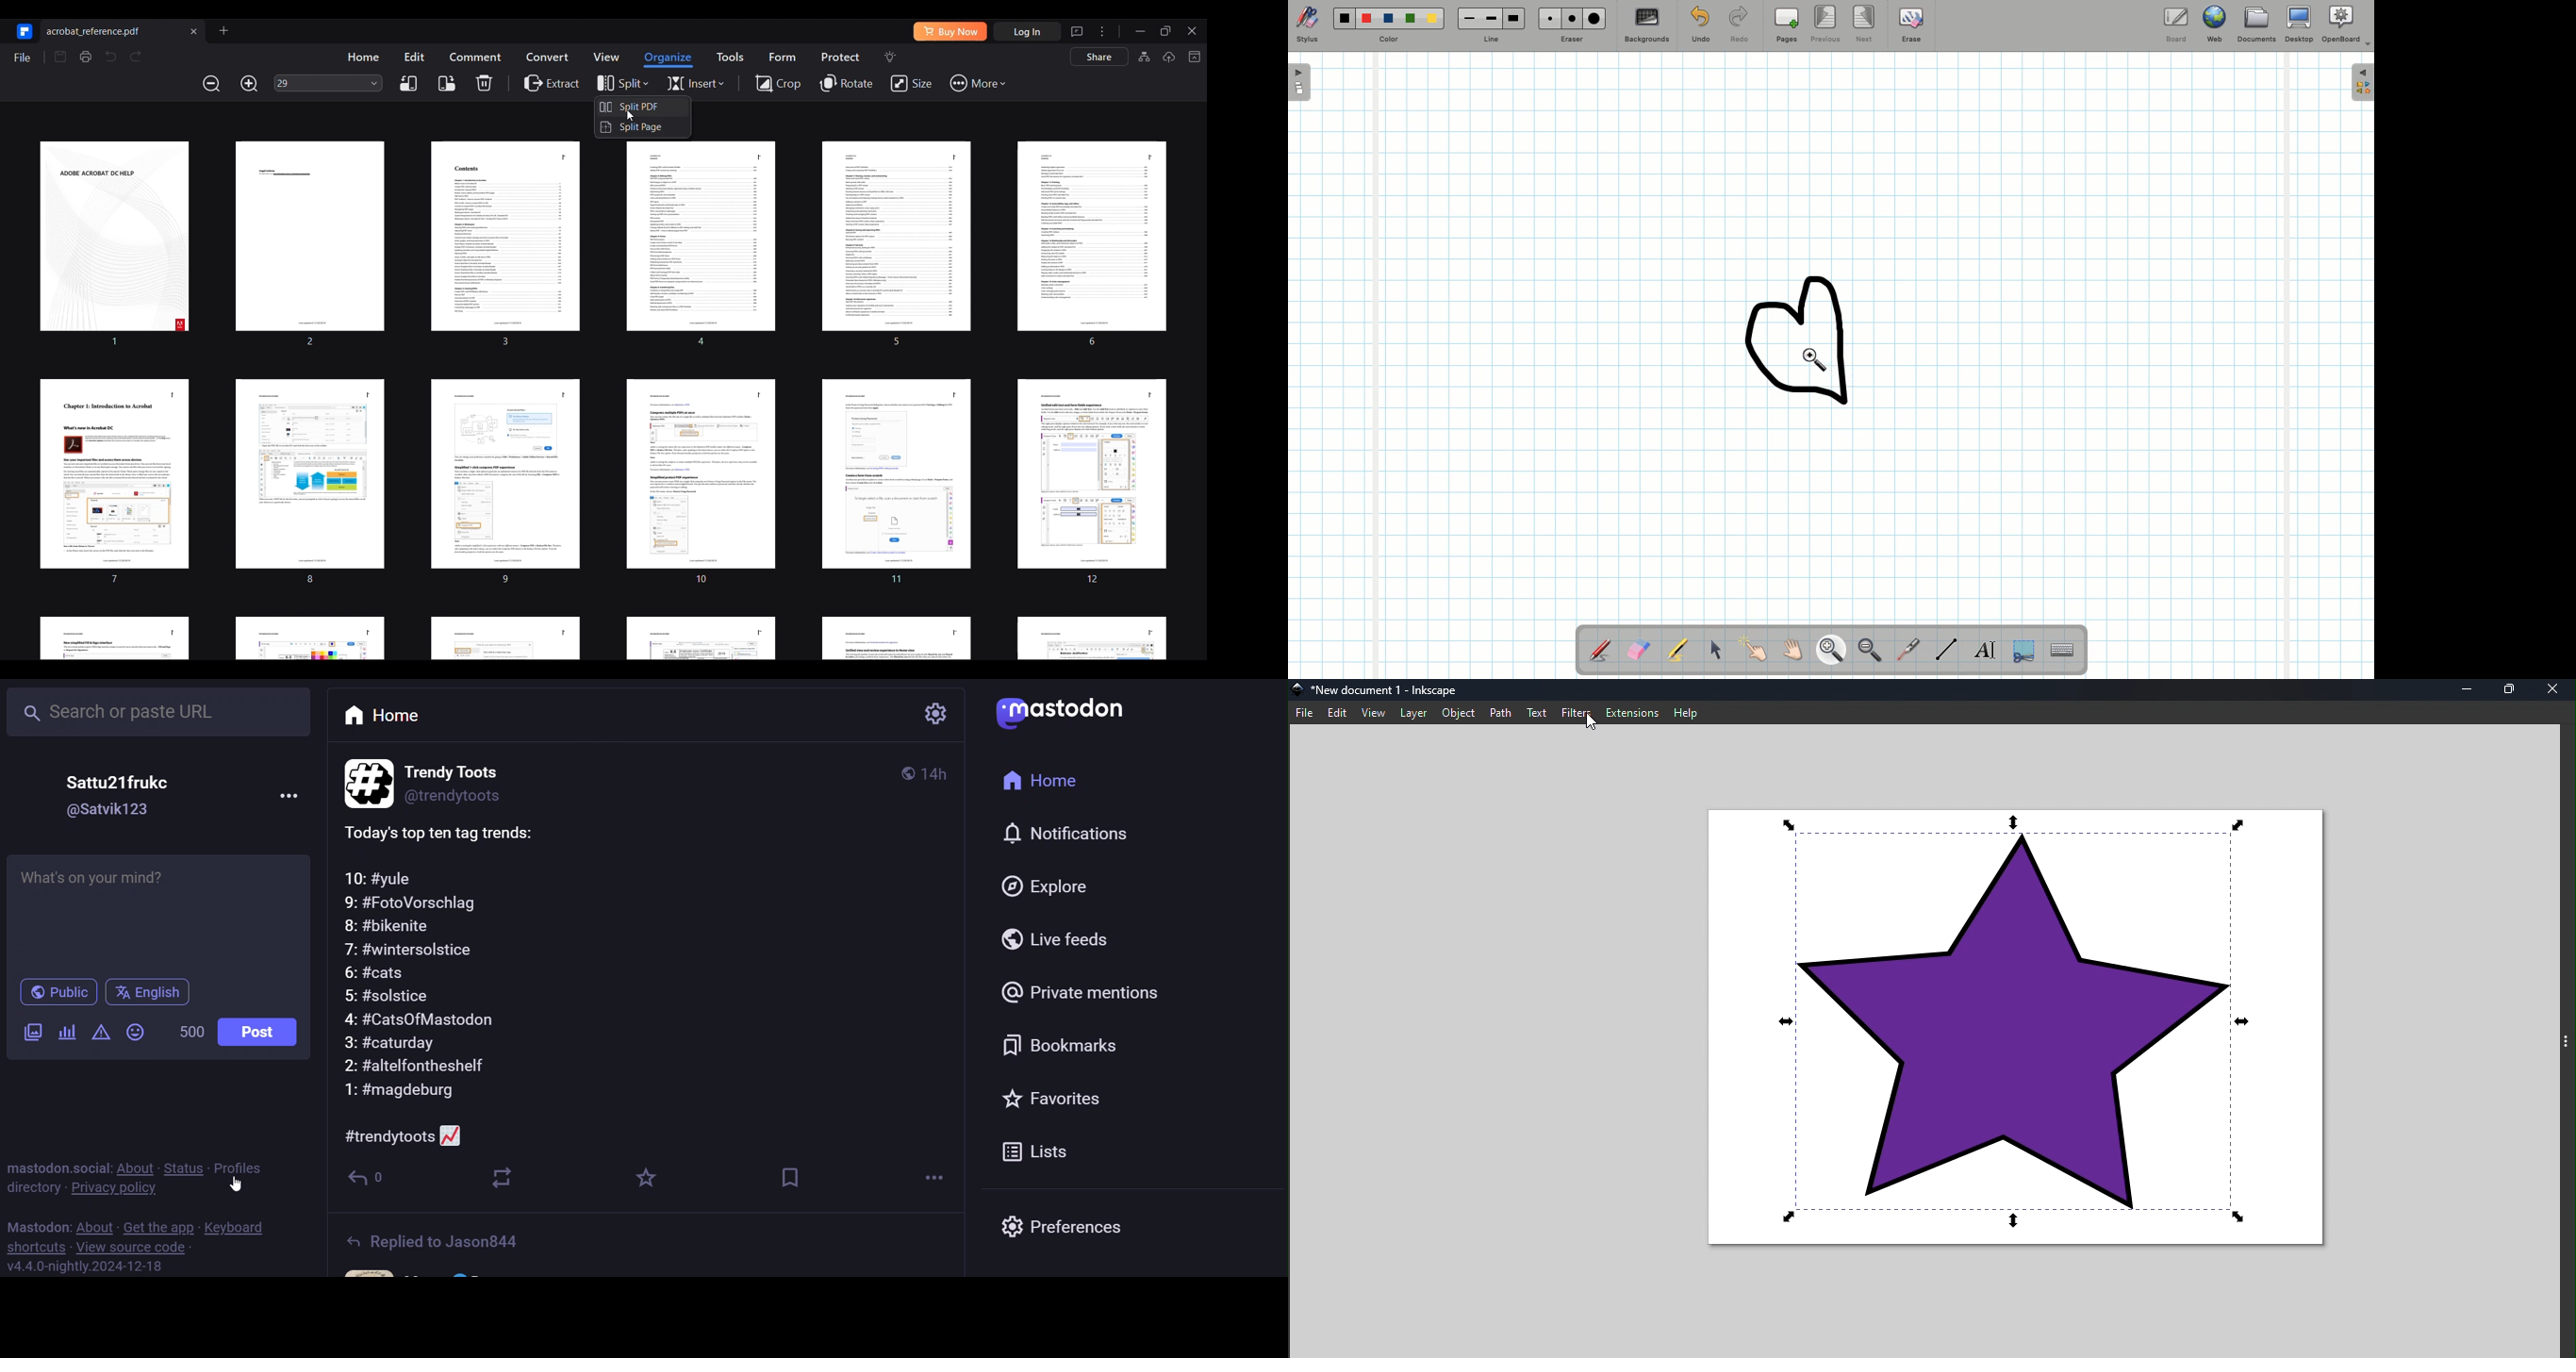 This screenshot has width=2576, height=1372. What do you see at coordinates (264, 1031) in the screenshot?
I see `post` at bounding box center [264, 1031].